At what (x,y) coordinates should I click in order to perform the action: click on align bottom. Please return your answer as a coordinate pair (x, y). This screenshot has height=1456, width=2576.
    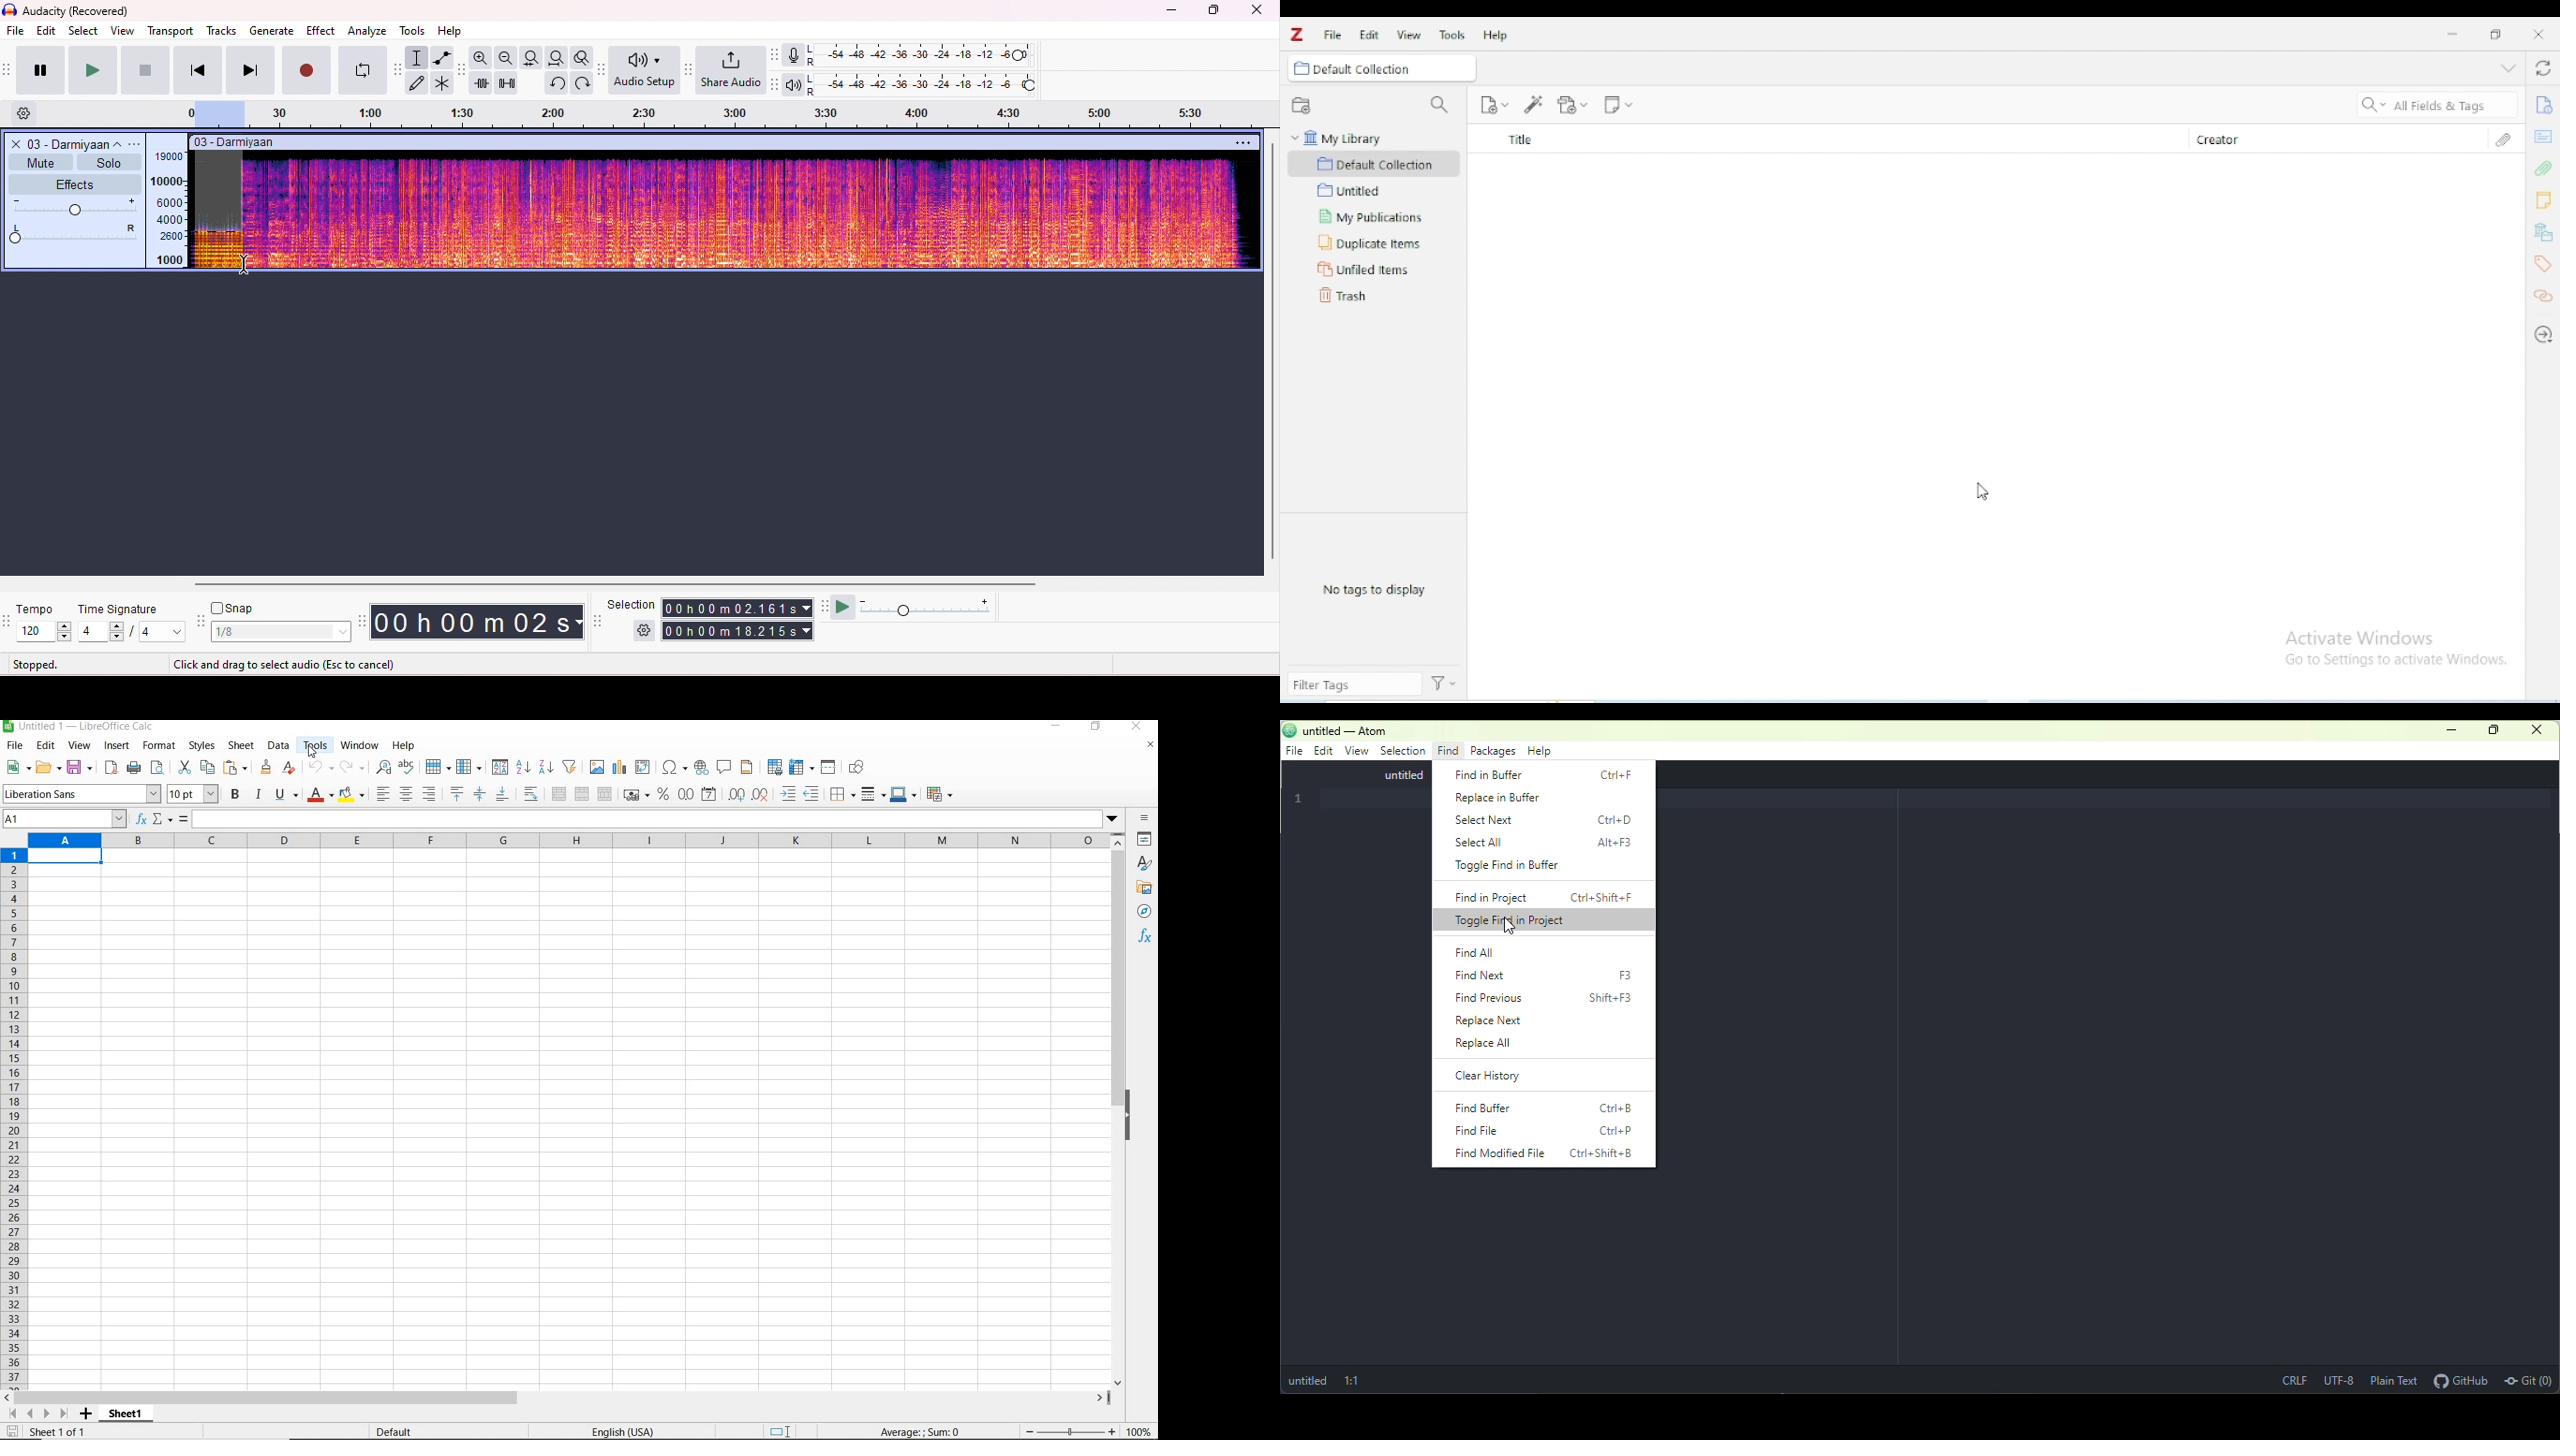
    Looking at the image, I should click on (503, 794).